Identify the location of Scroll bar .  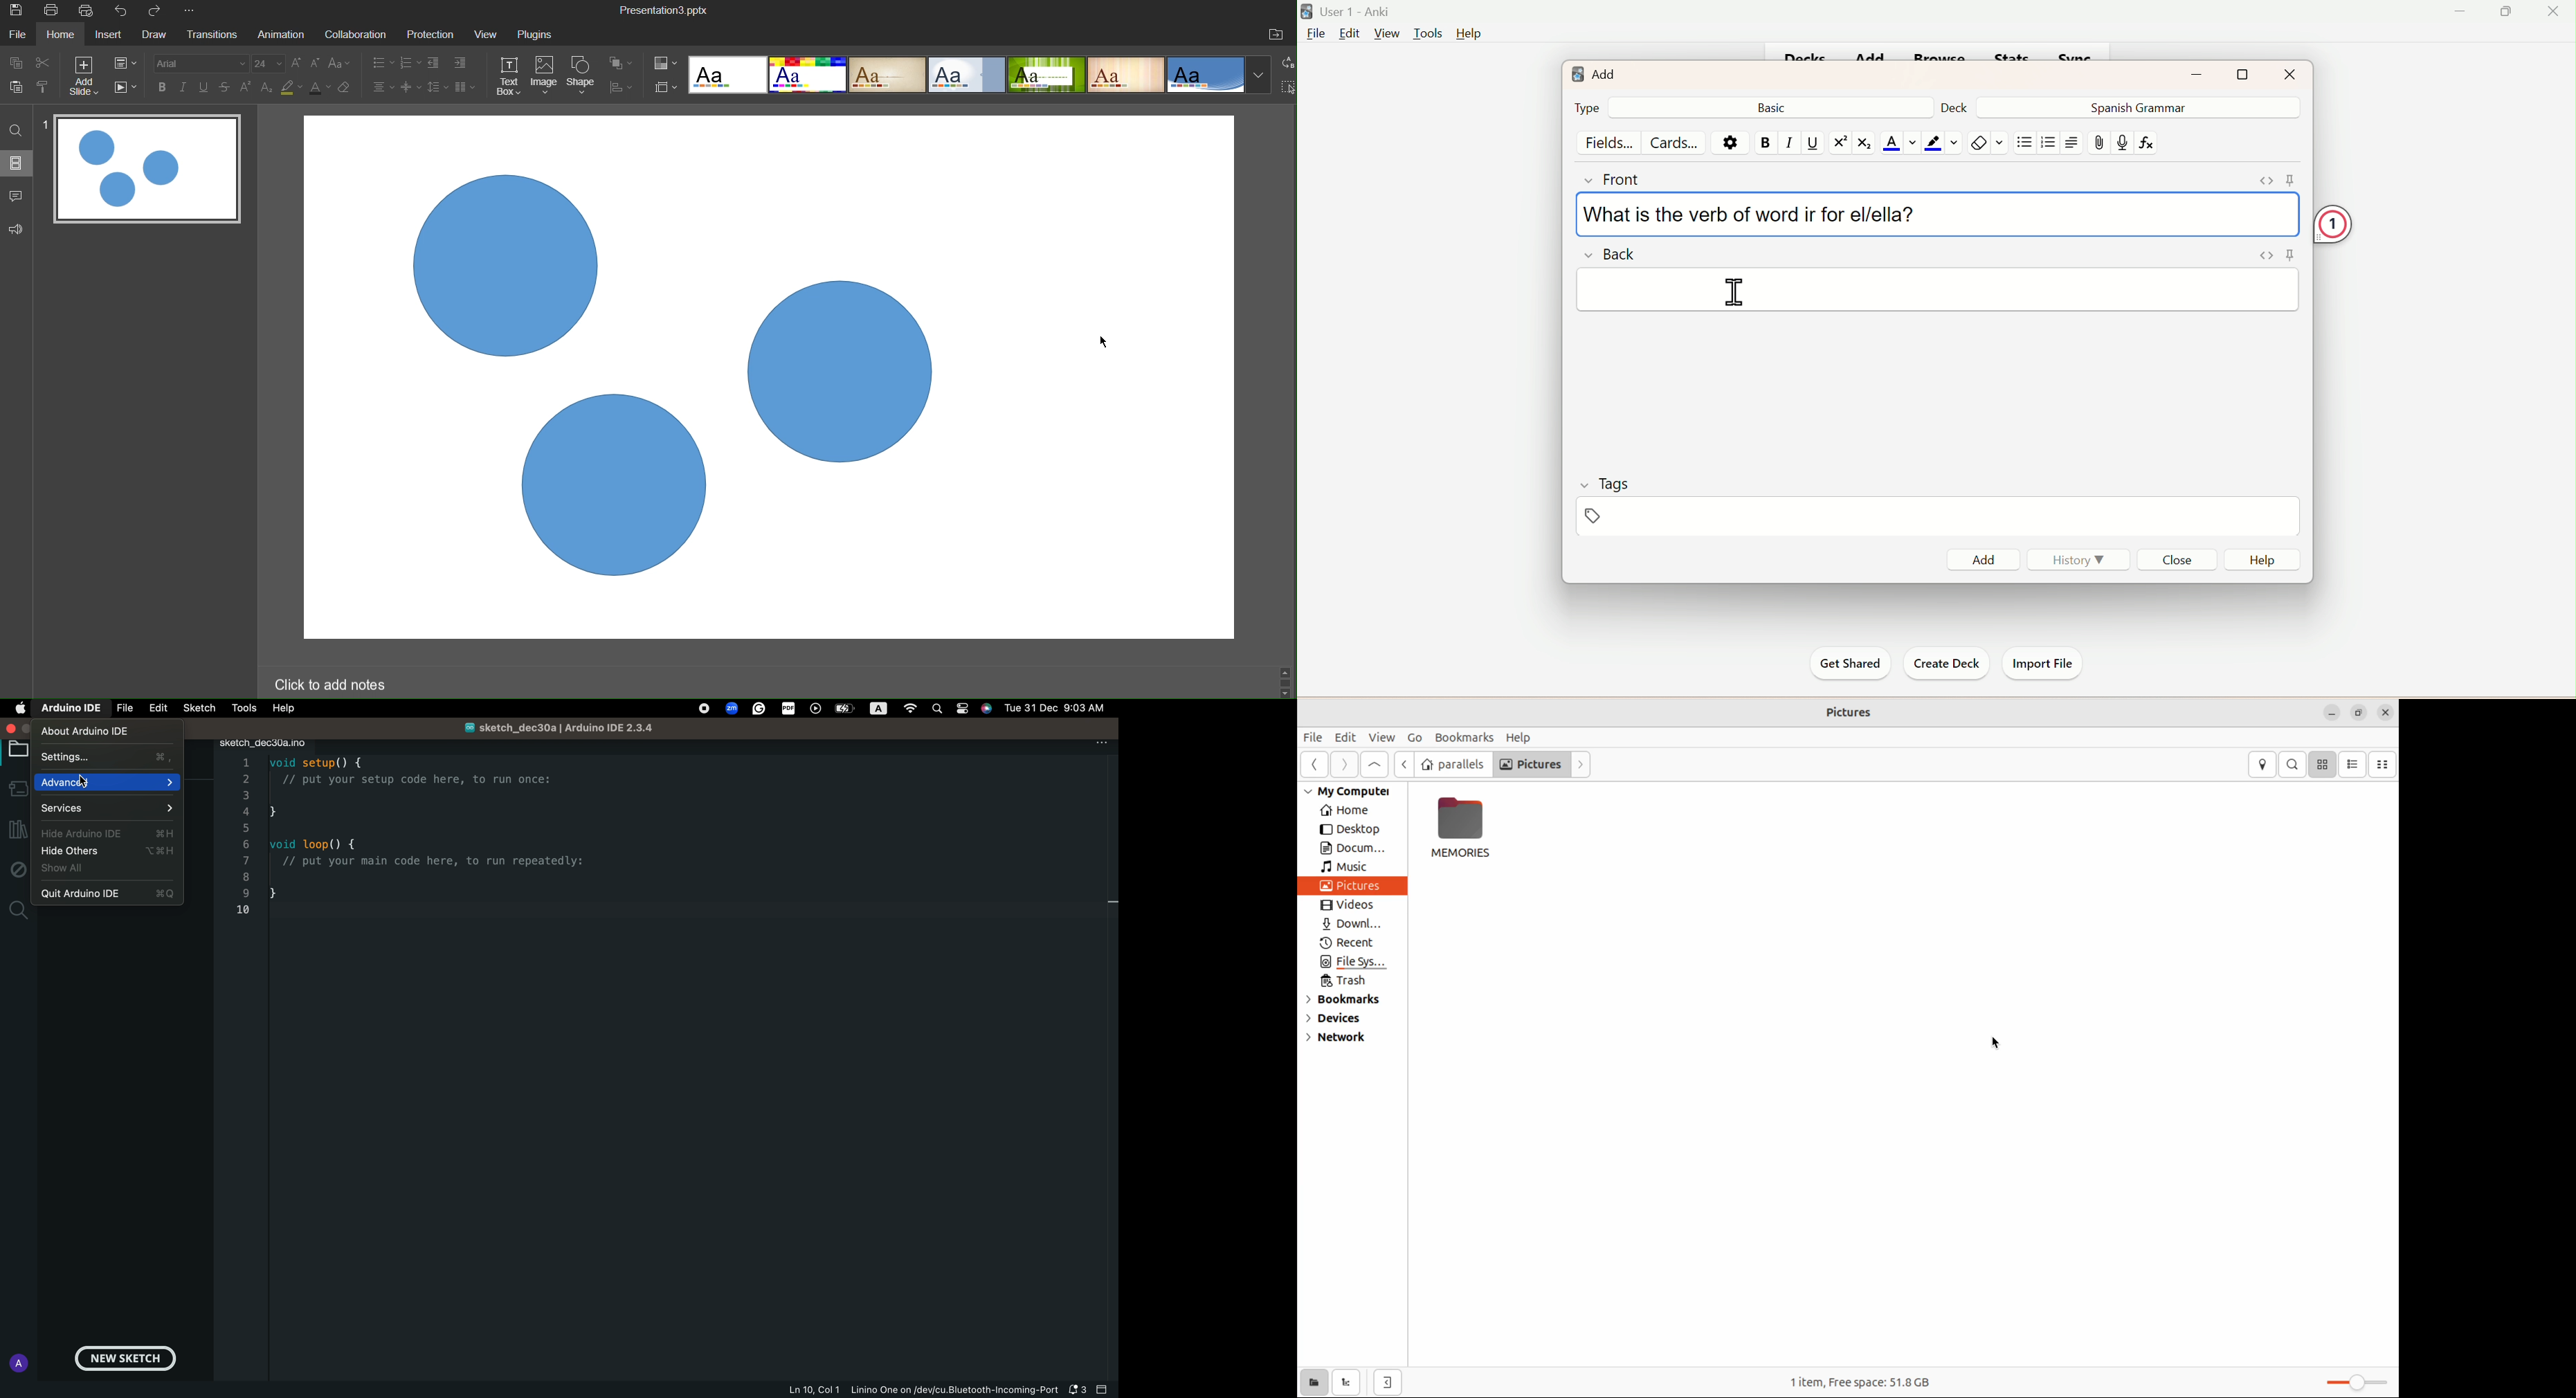
(1285, 682).